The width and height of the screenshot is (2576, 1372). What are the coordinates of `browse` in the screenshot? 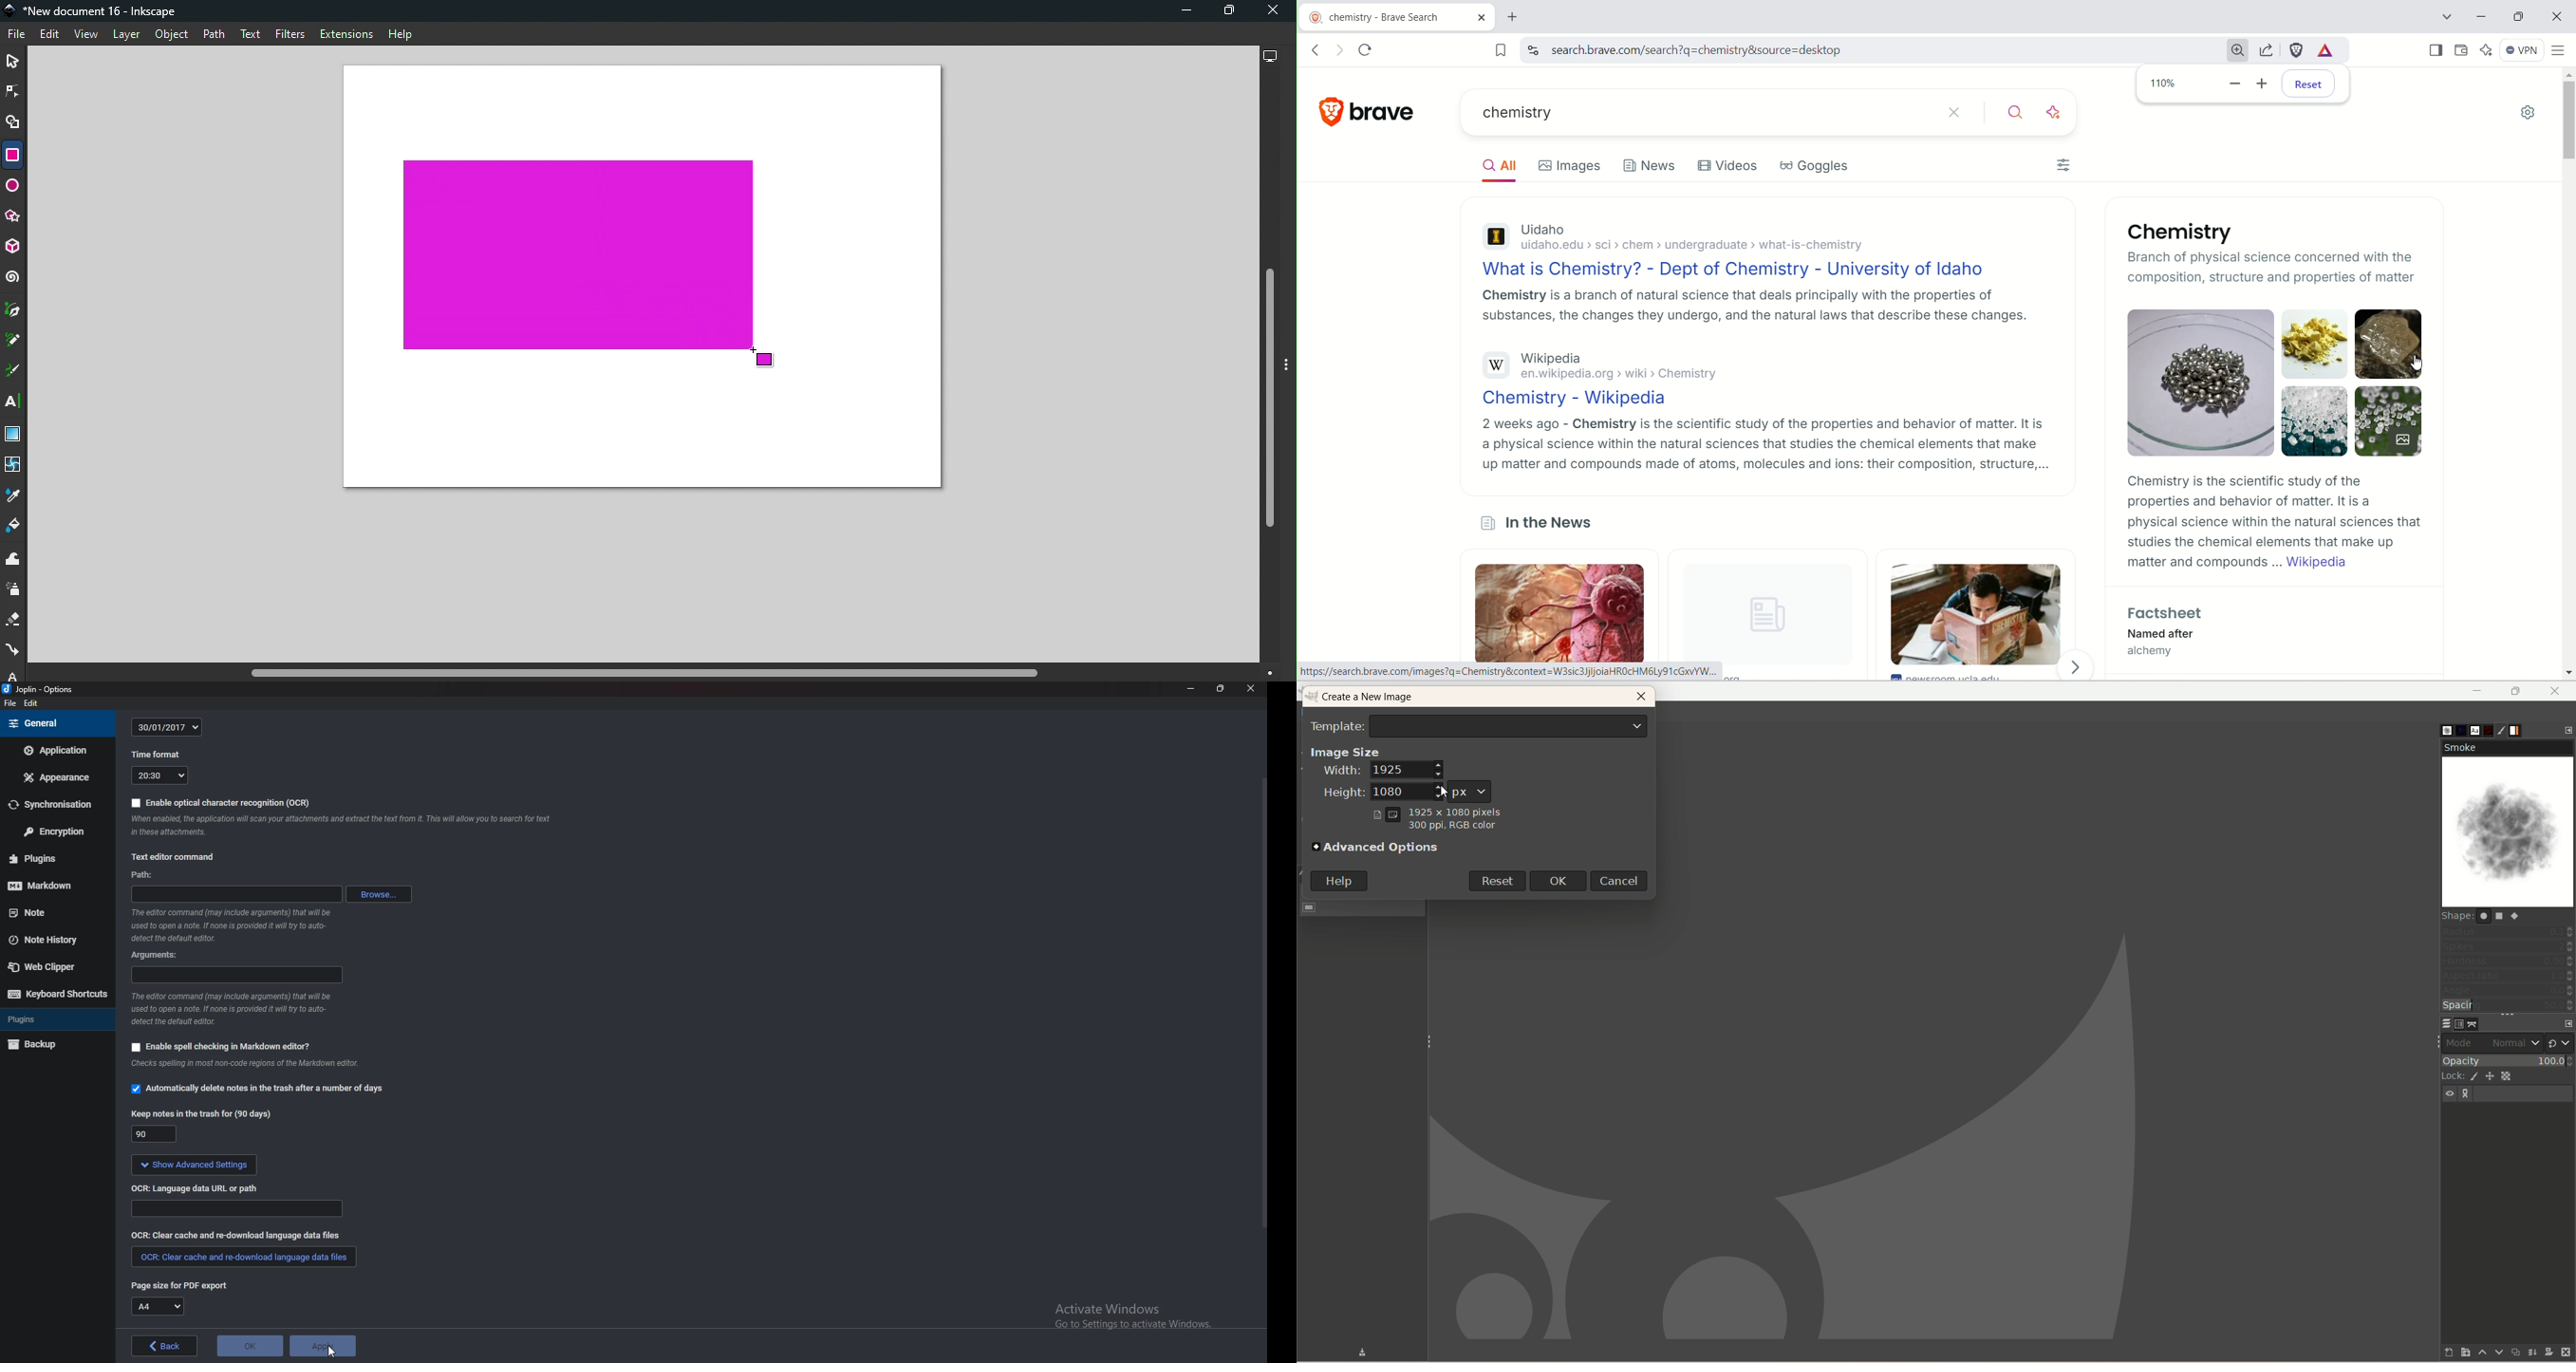 It's located at (377, 894).